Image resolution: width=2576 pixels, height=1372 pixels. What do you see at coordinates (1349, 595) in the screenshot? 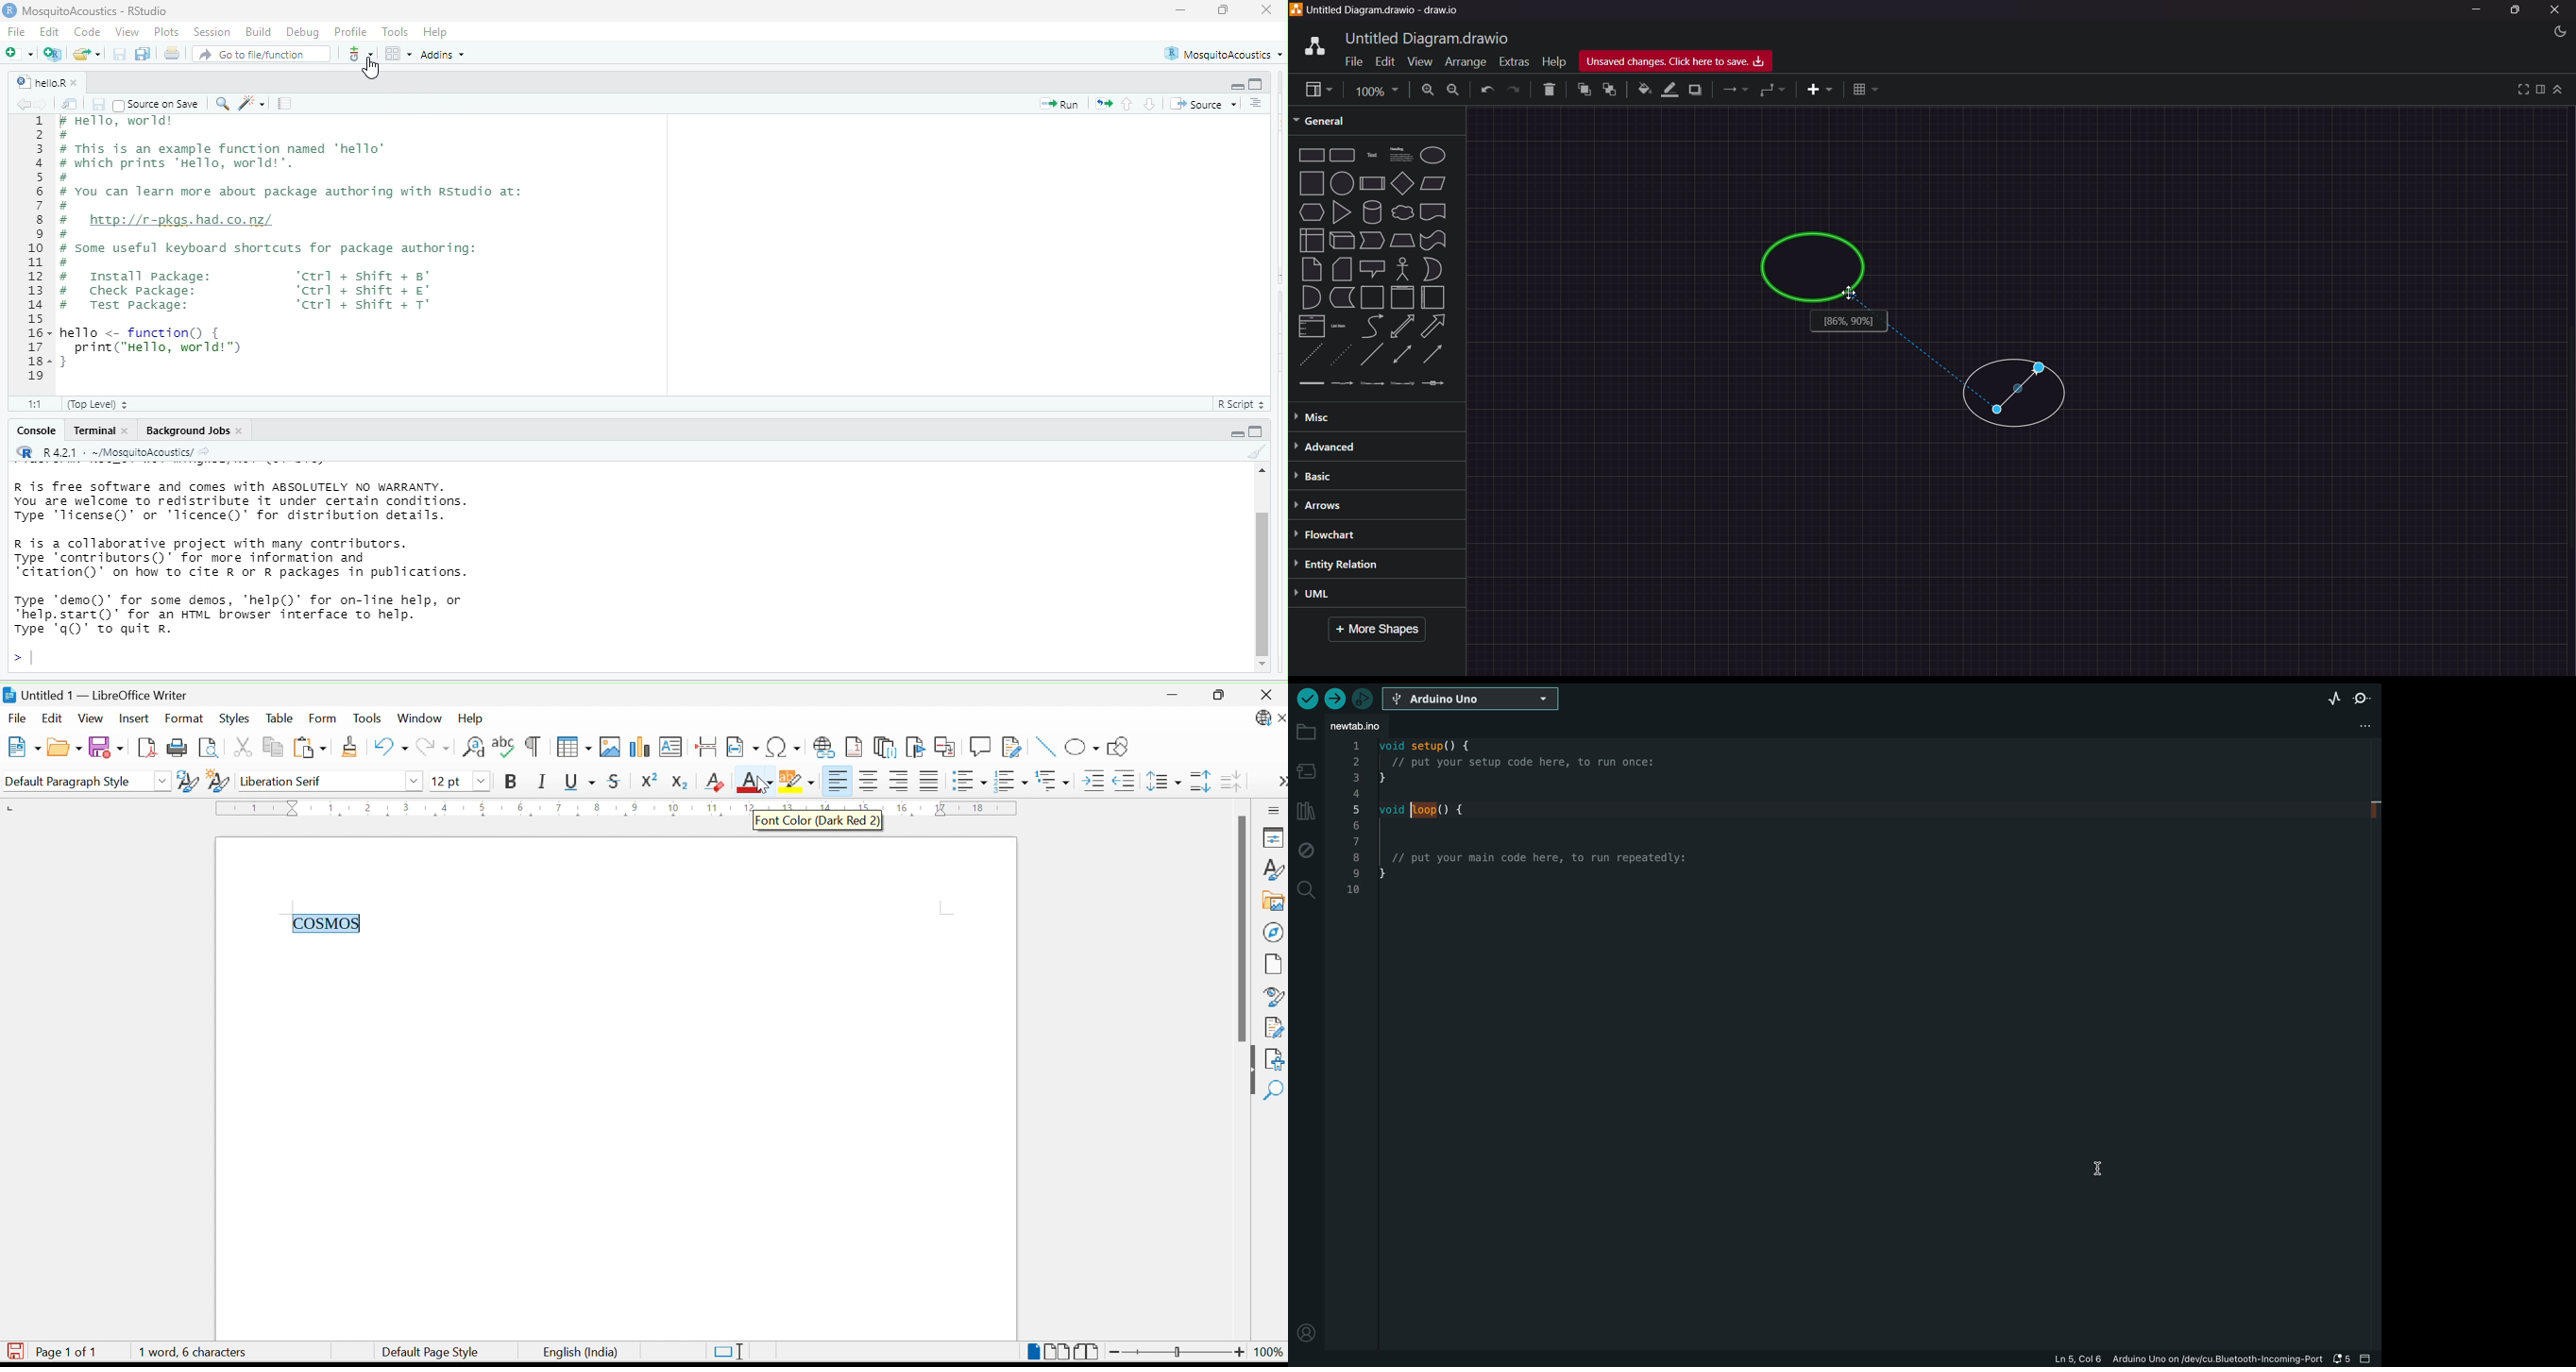
I see `UML` at bounding box center [1349, 595].